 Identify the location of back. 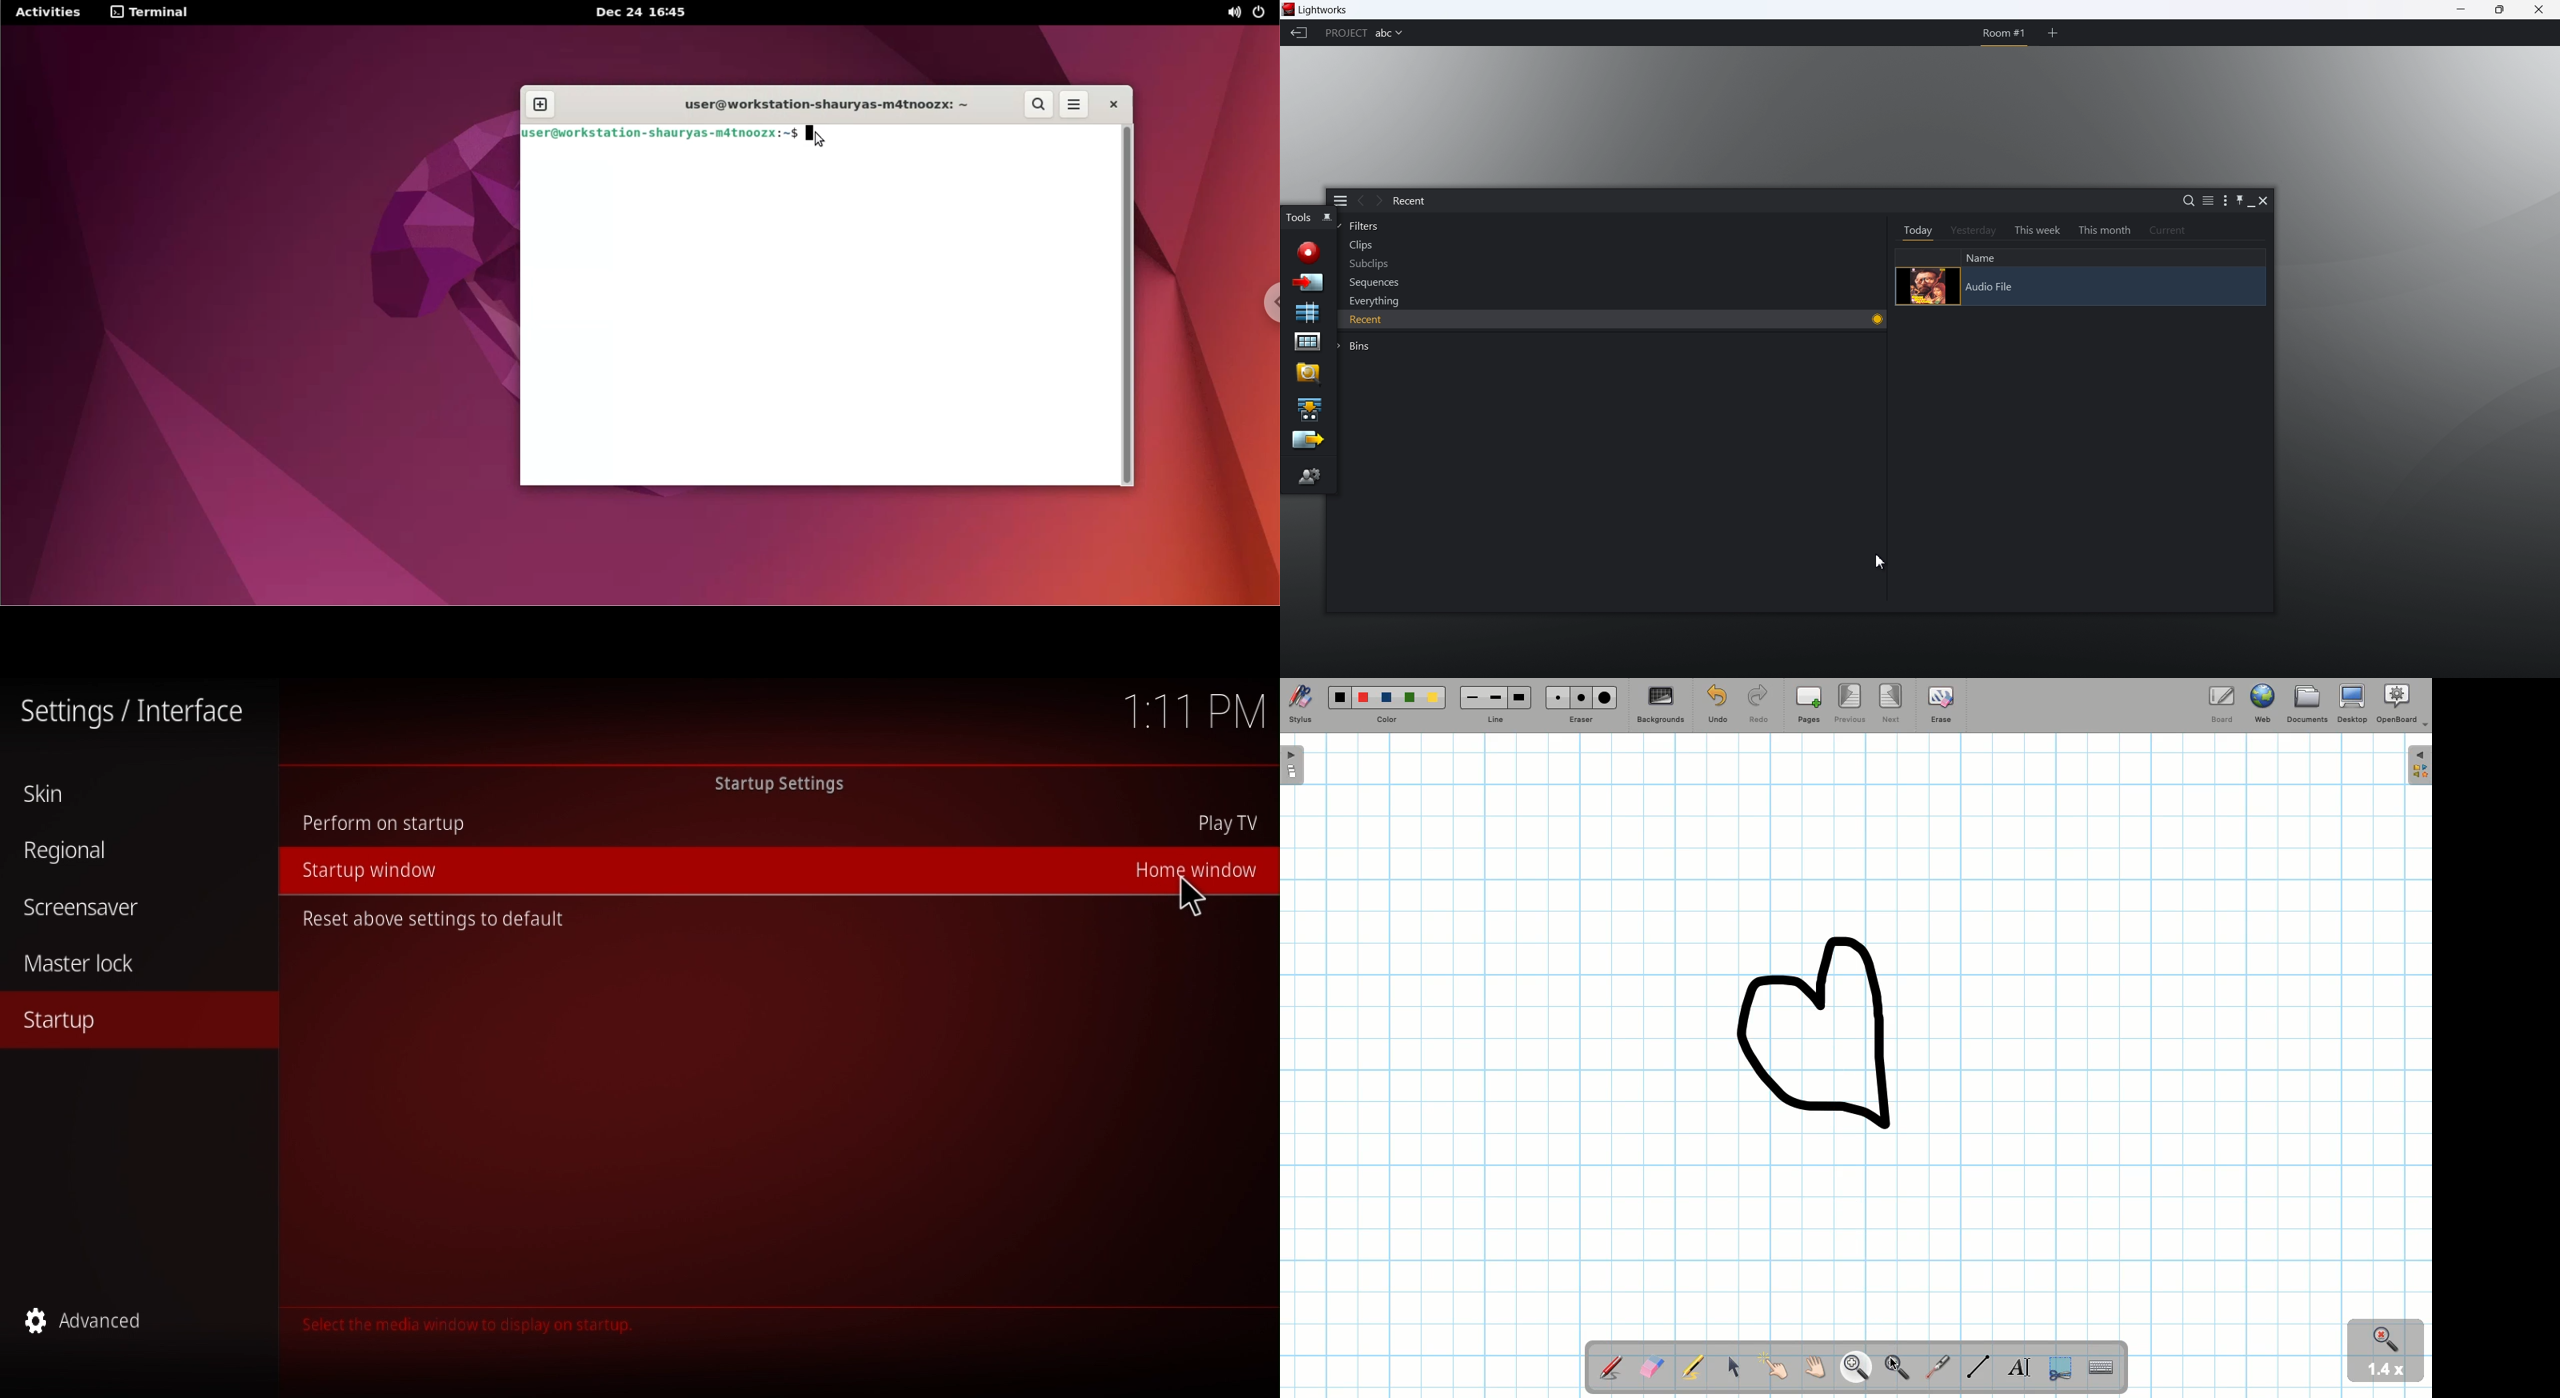
(1359, 201).